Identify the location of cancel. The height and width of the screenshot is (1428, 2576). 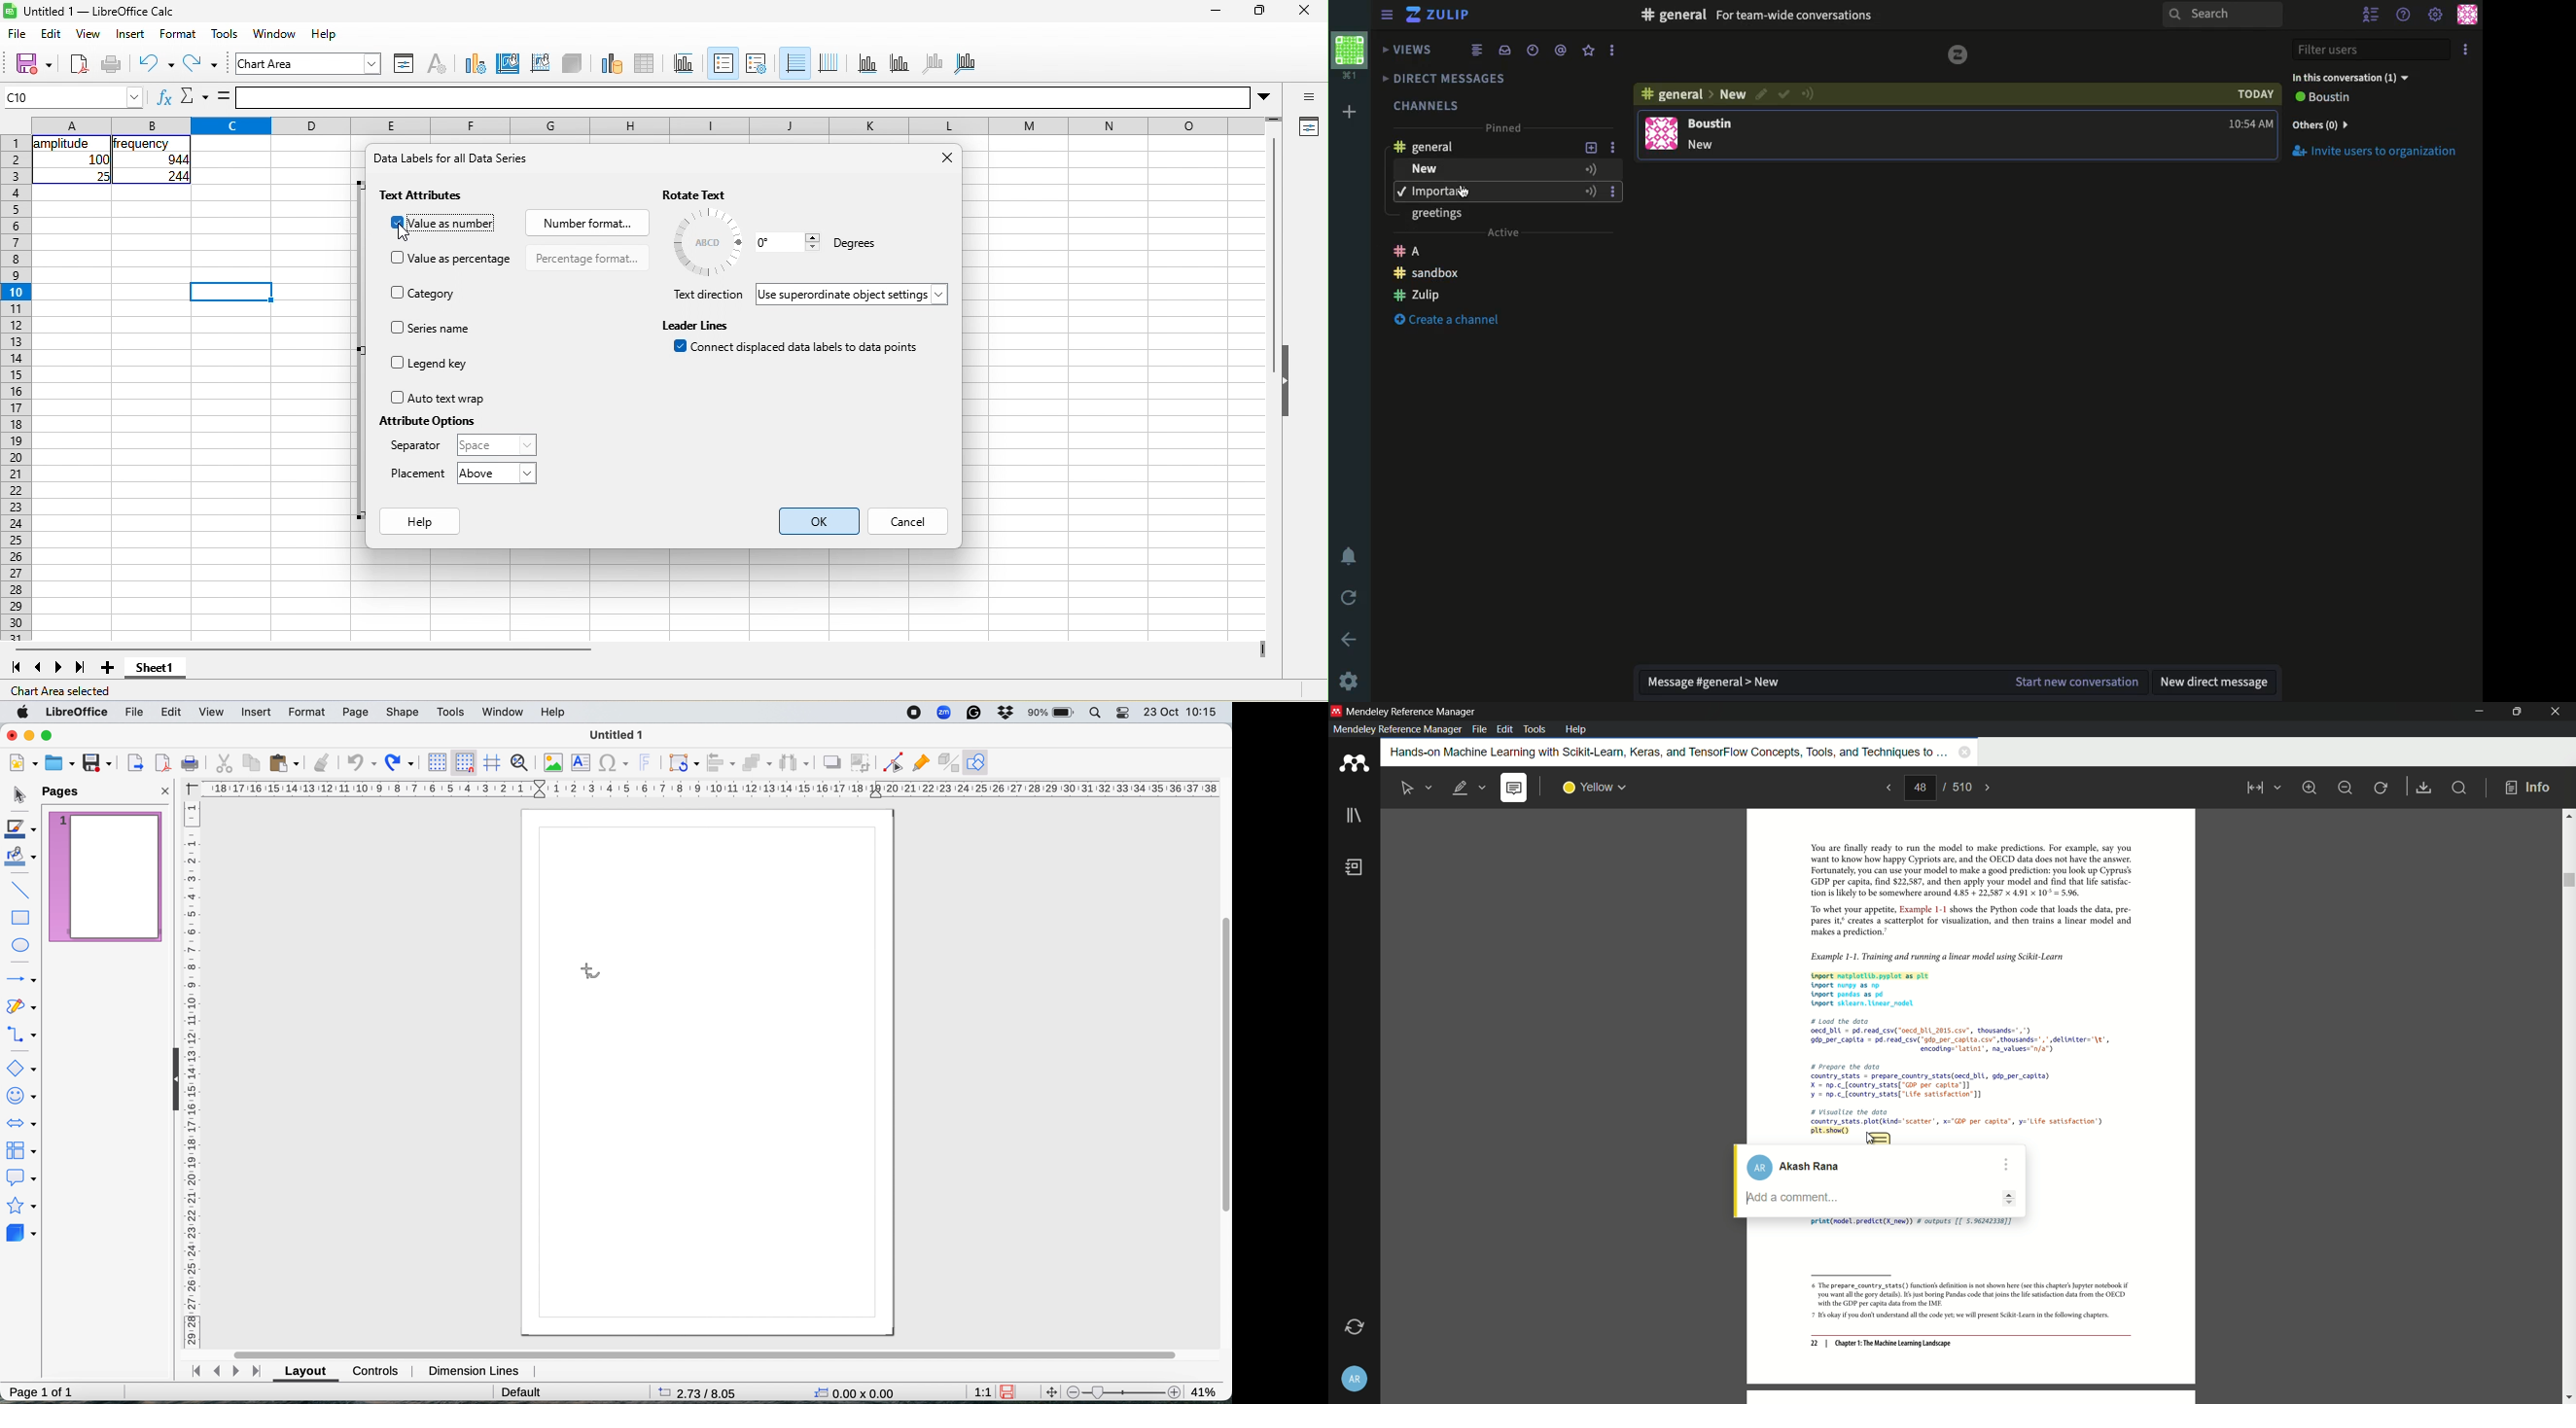
(911, 523).